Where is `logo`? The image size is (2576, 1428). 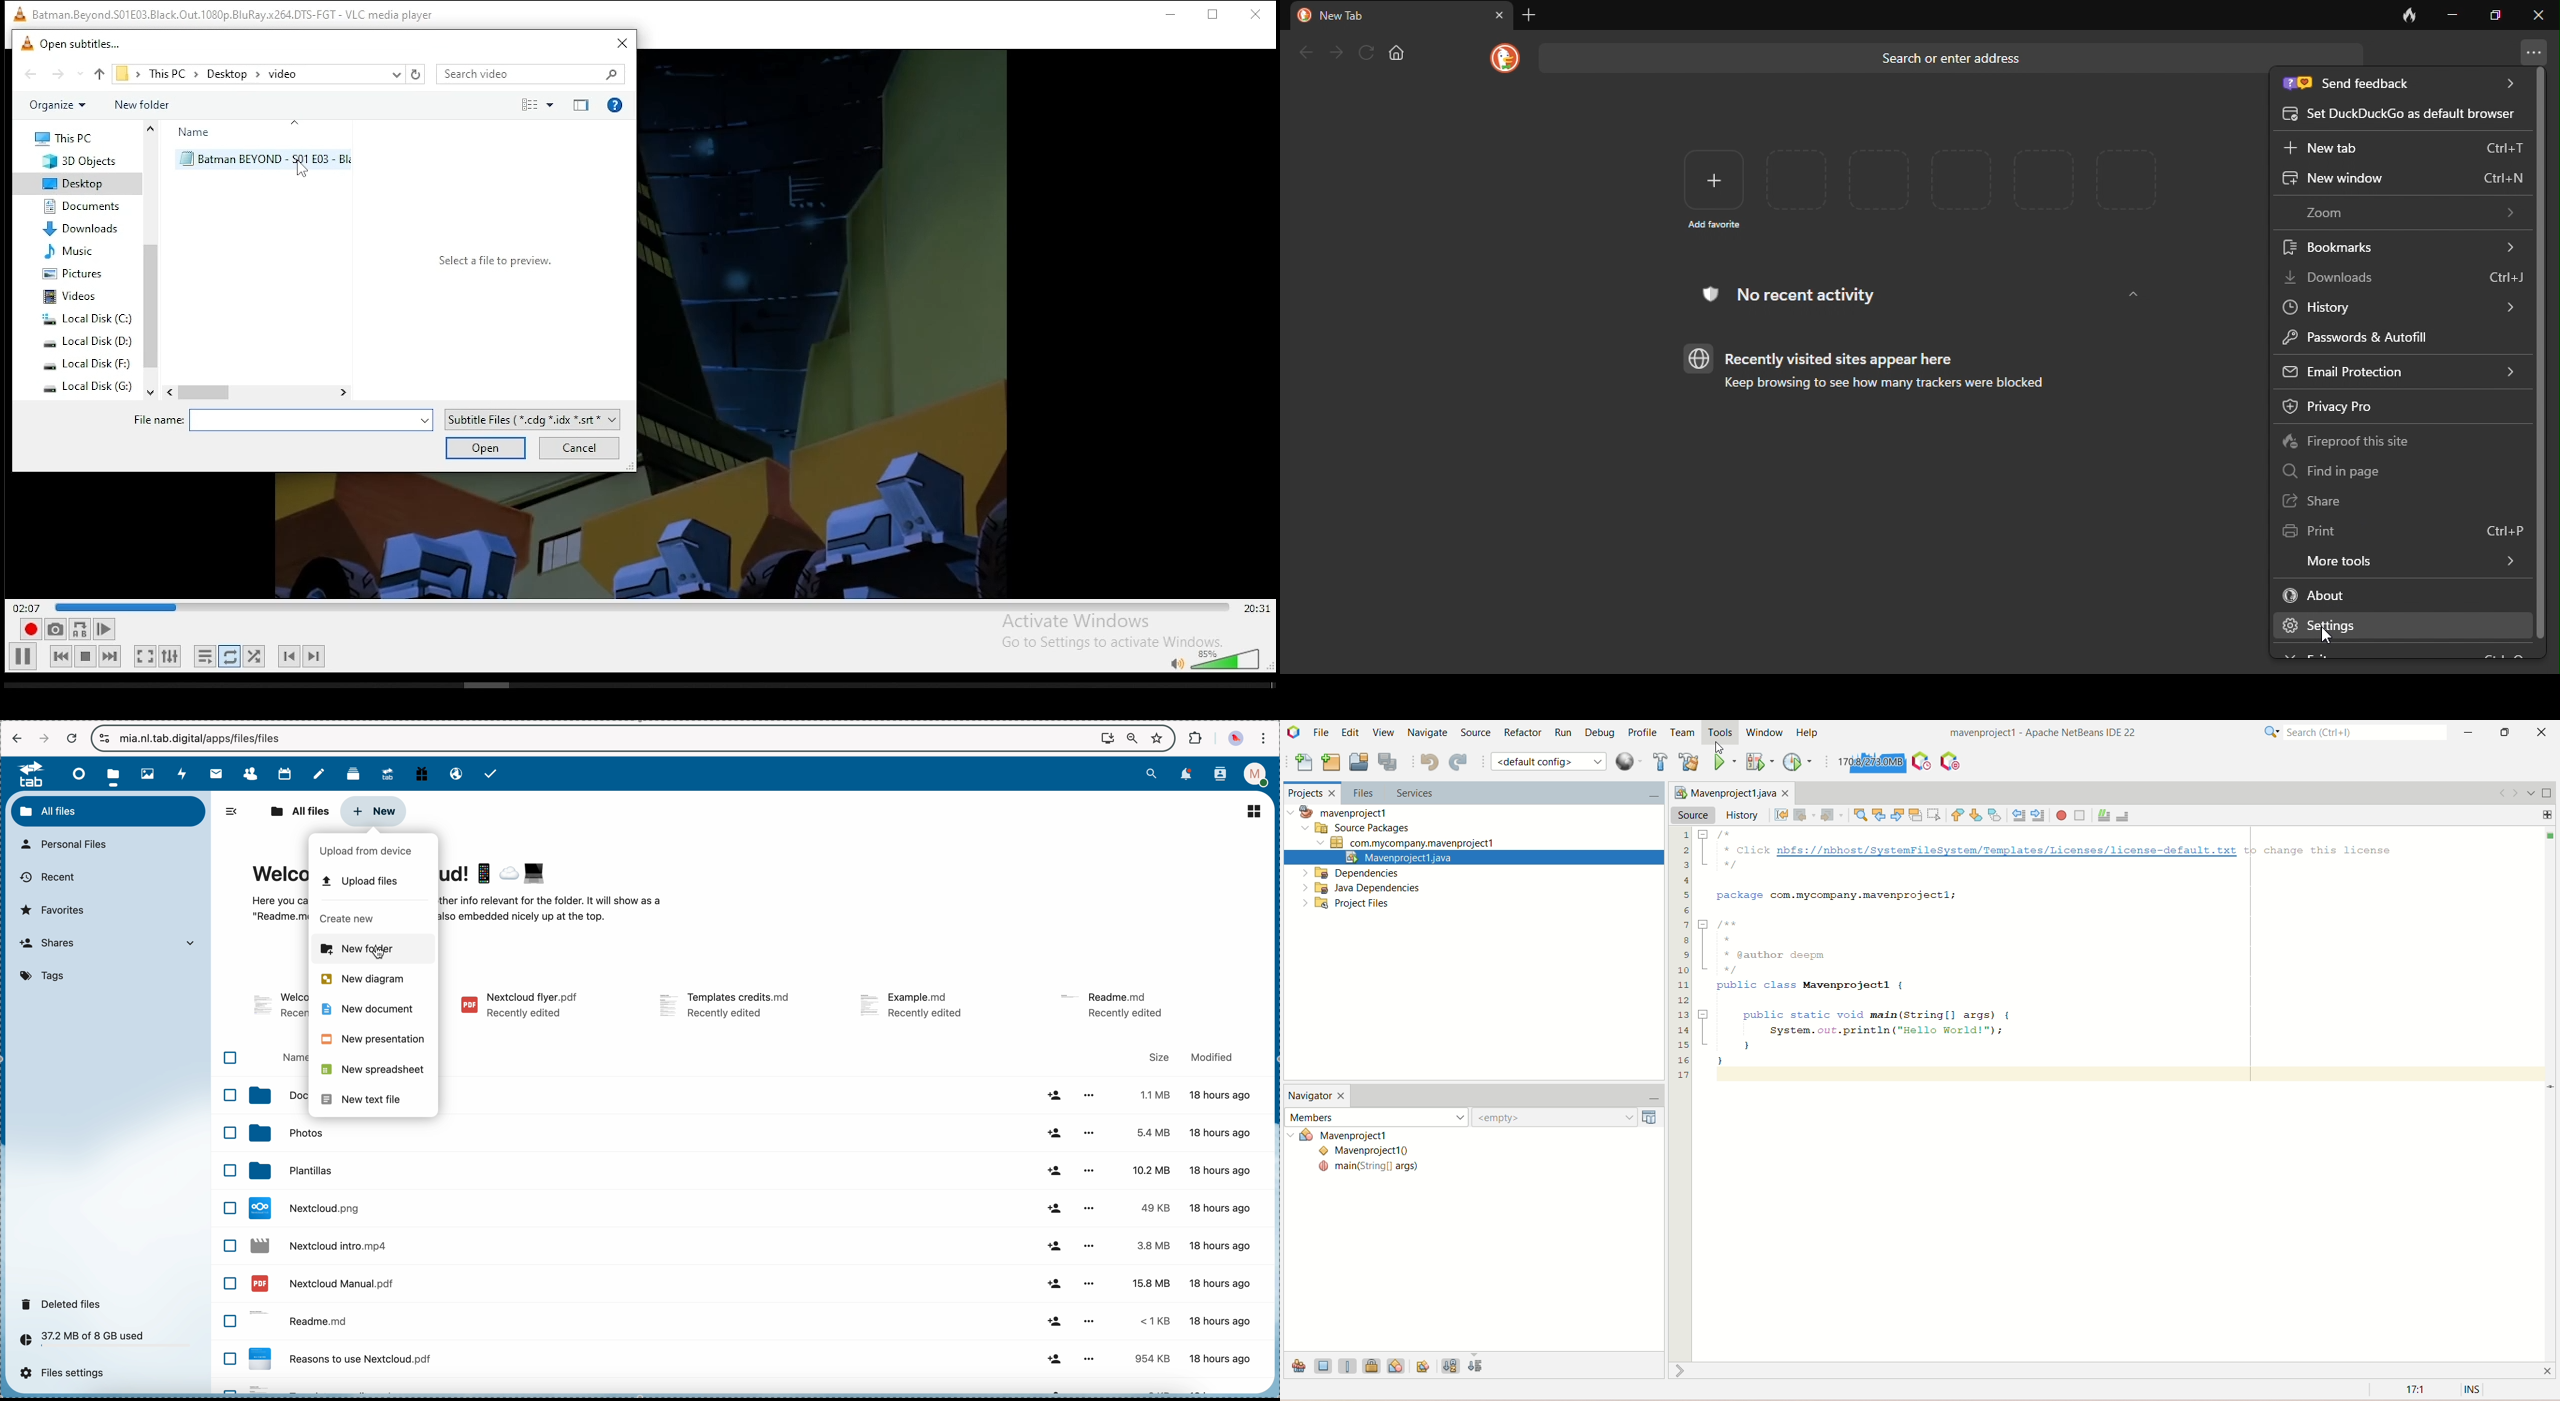
logo is located at coordinates (1295, 733).